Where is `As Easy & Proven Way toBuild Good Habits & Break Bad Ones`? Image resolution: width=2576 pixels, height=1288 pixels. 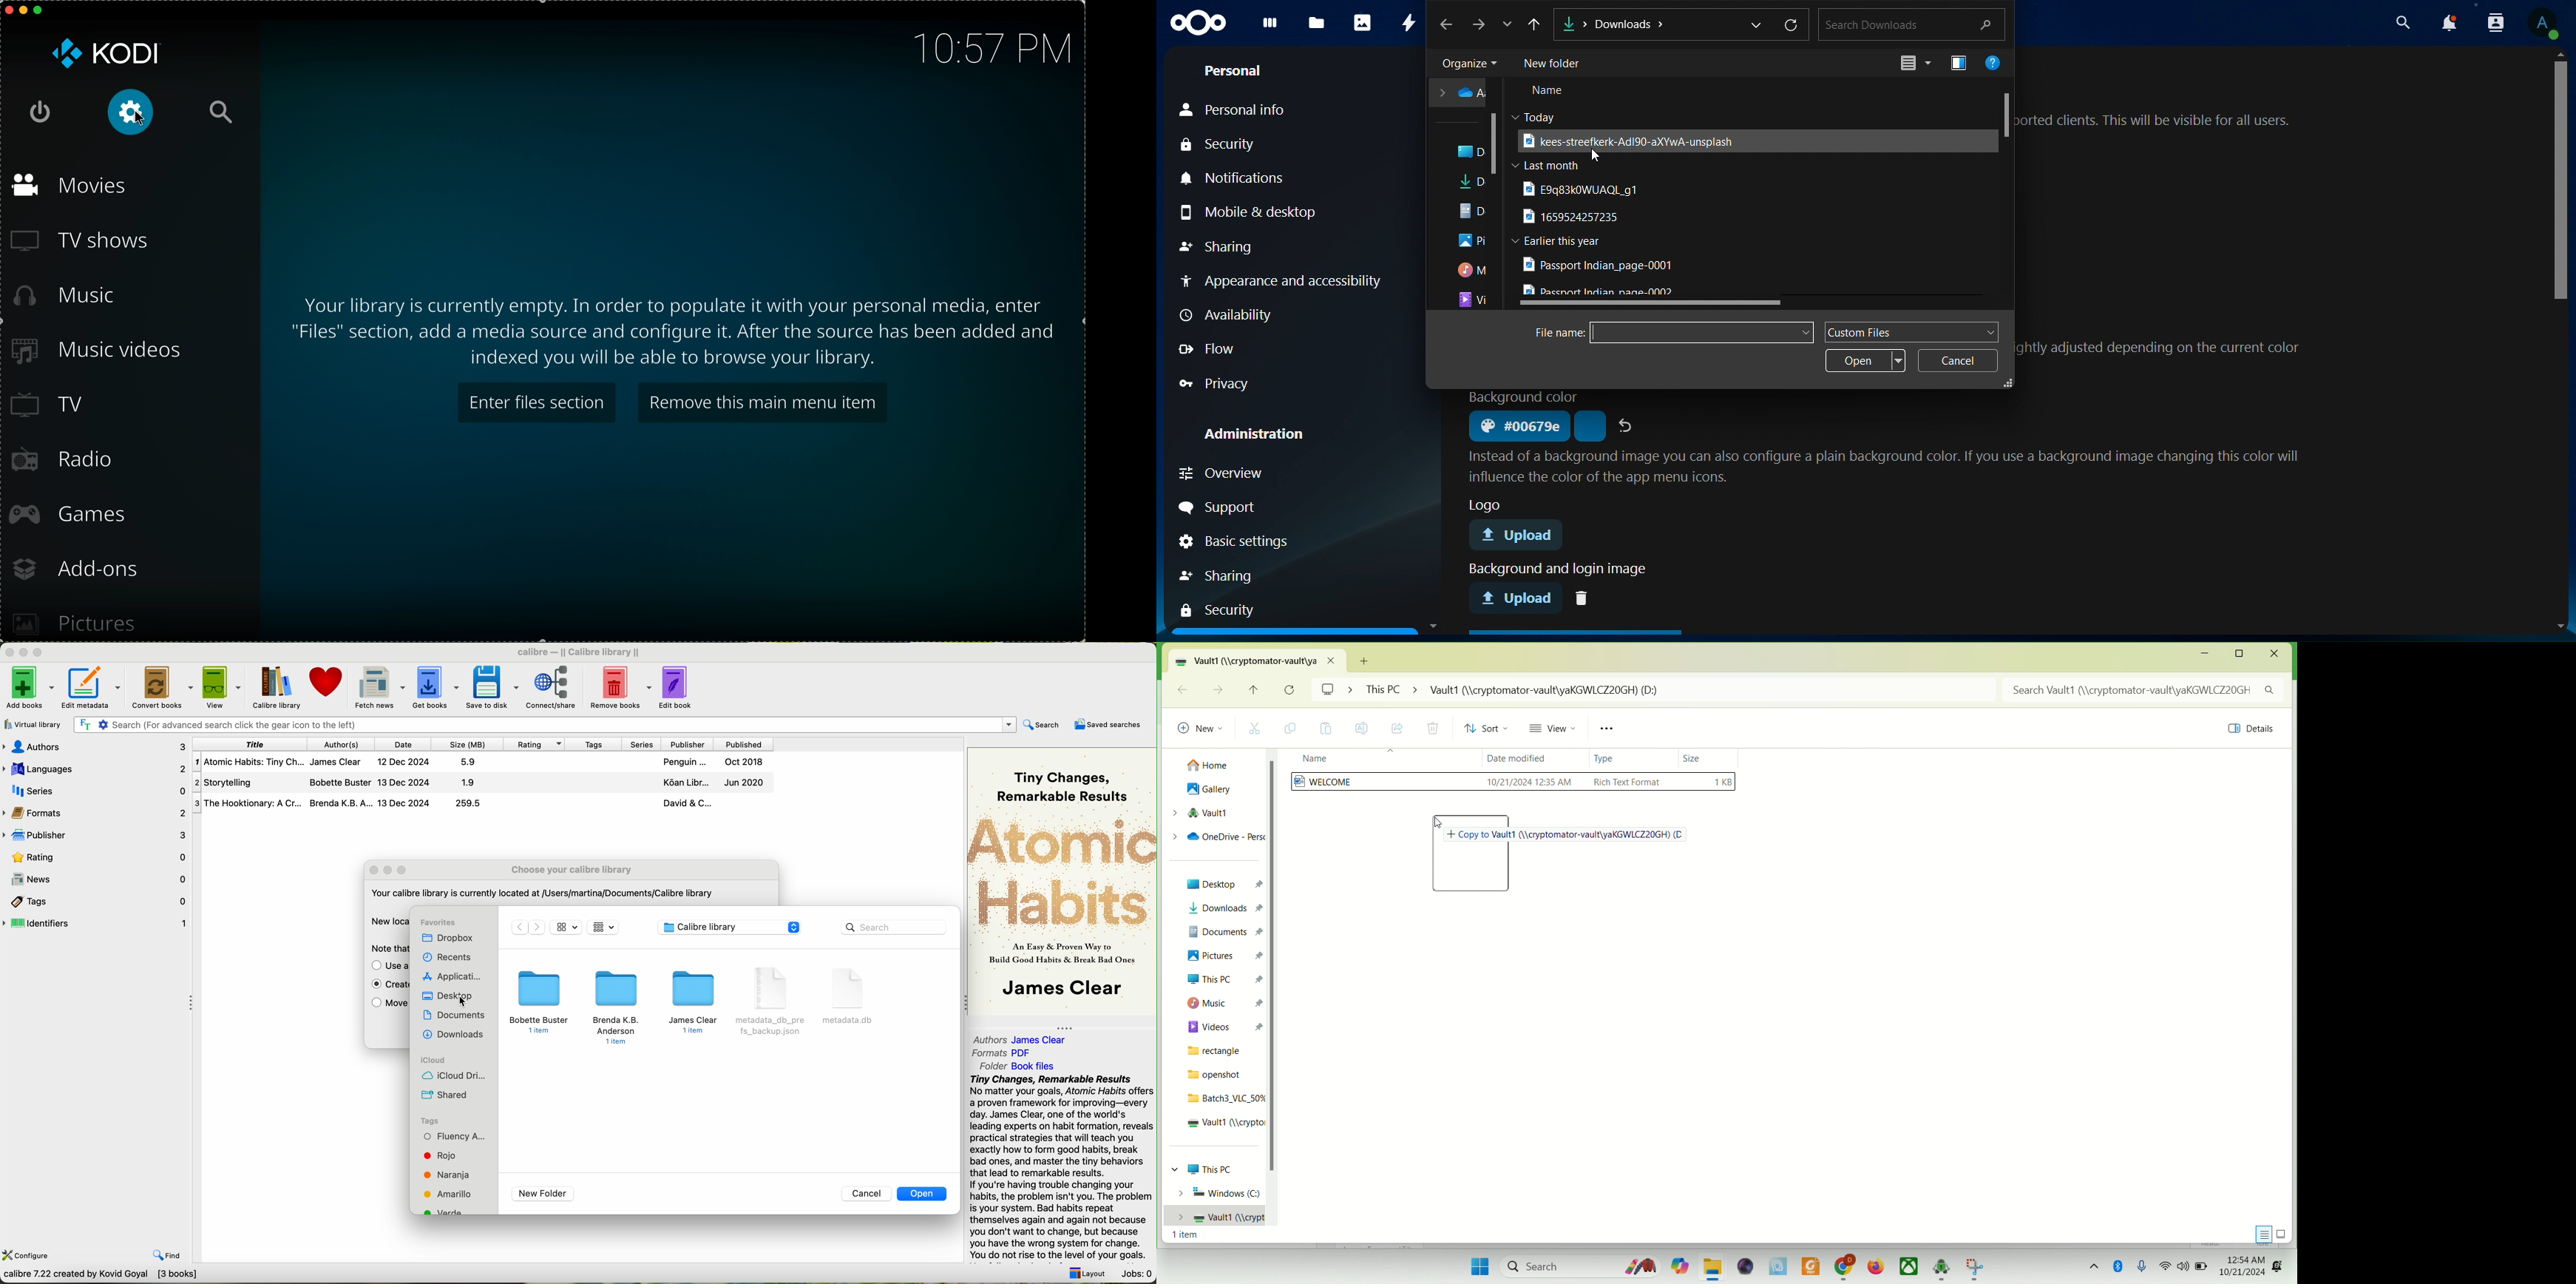 As Easy & Proven Way toBuild Good Habits & Break Bad Ones is located at coordinates (1058, 954).